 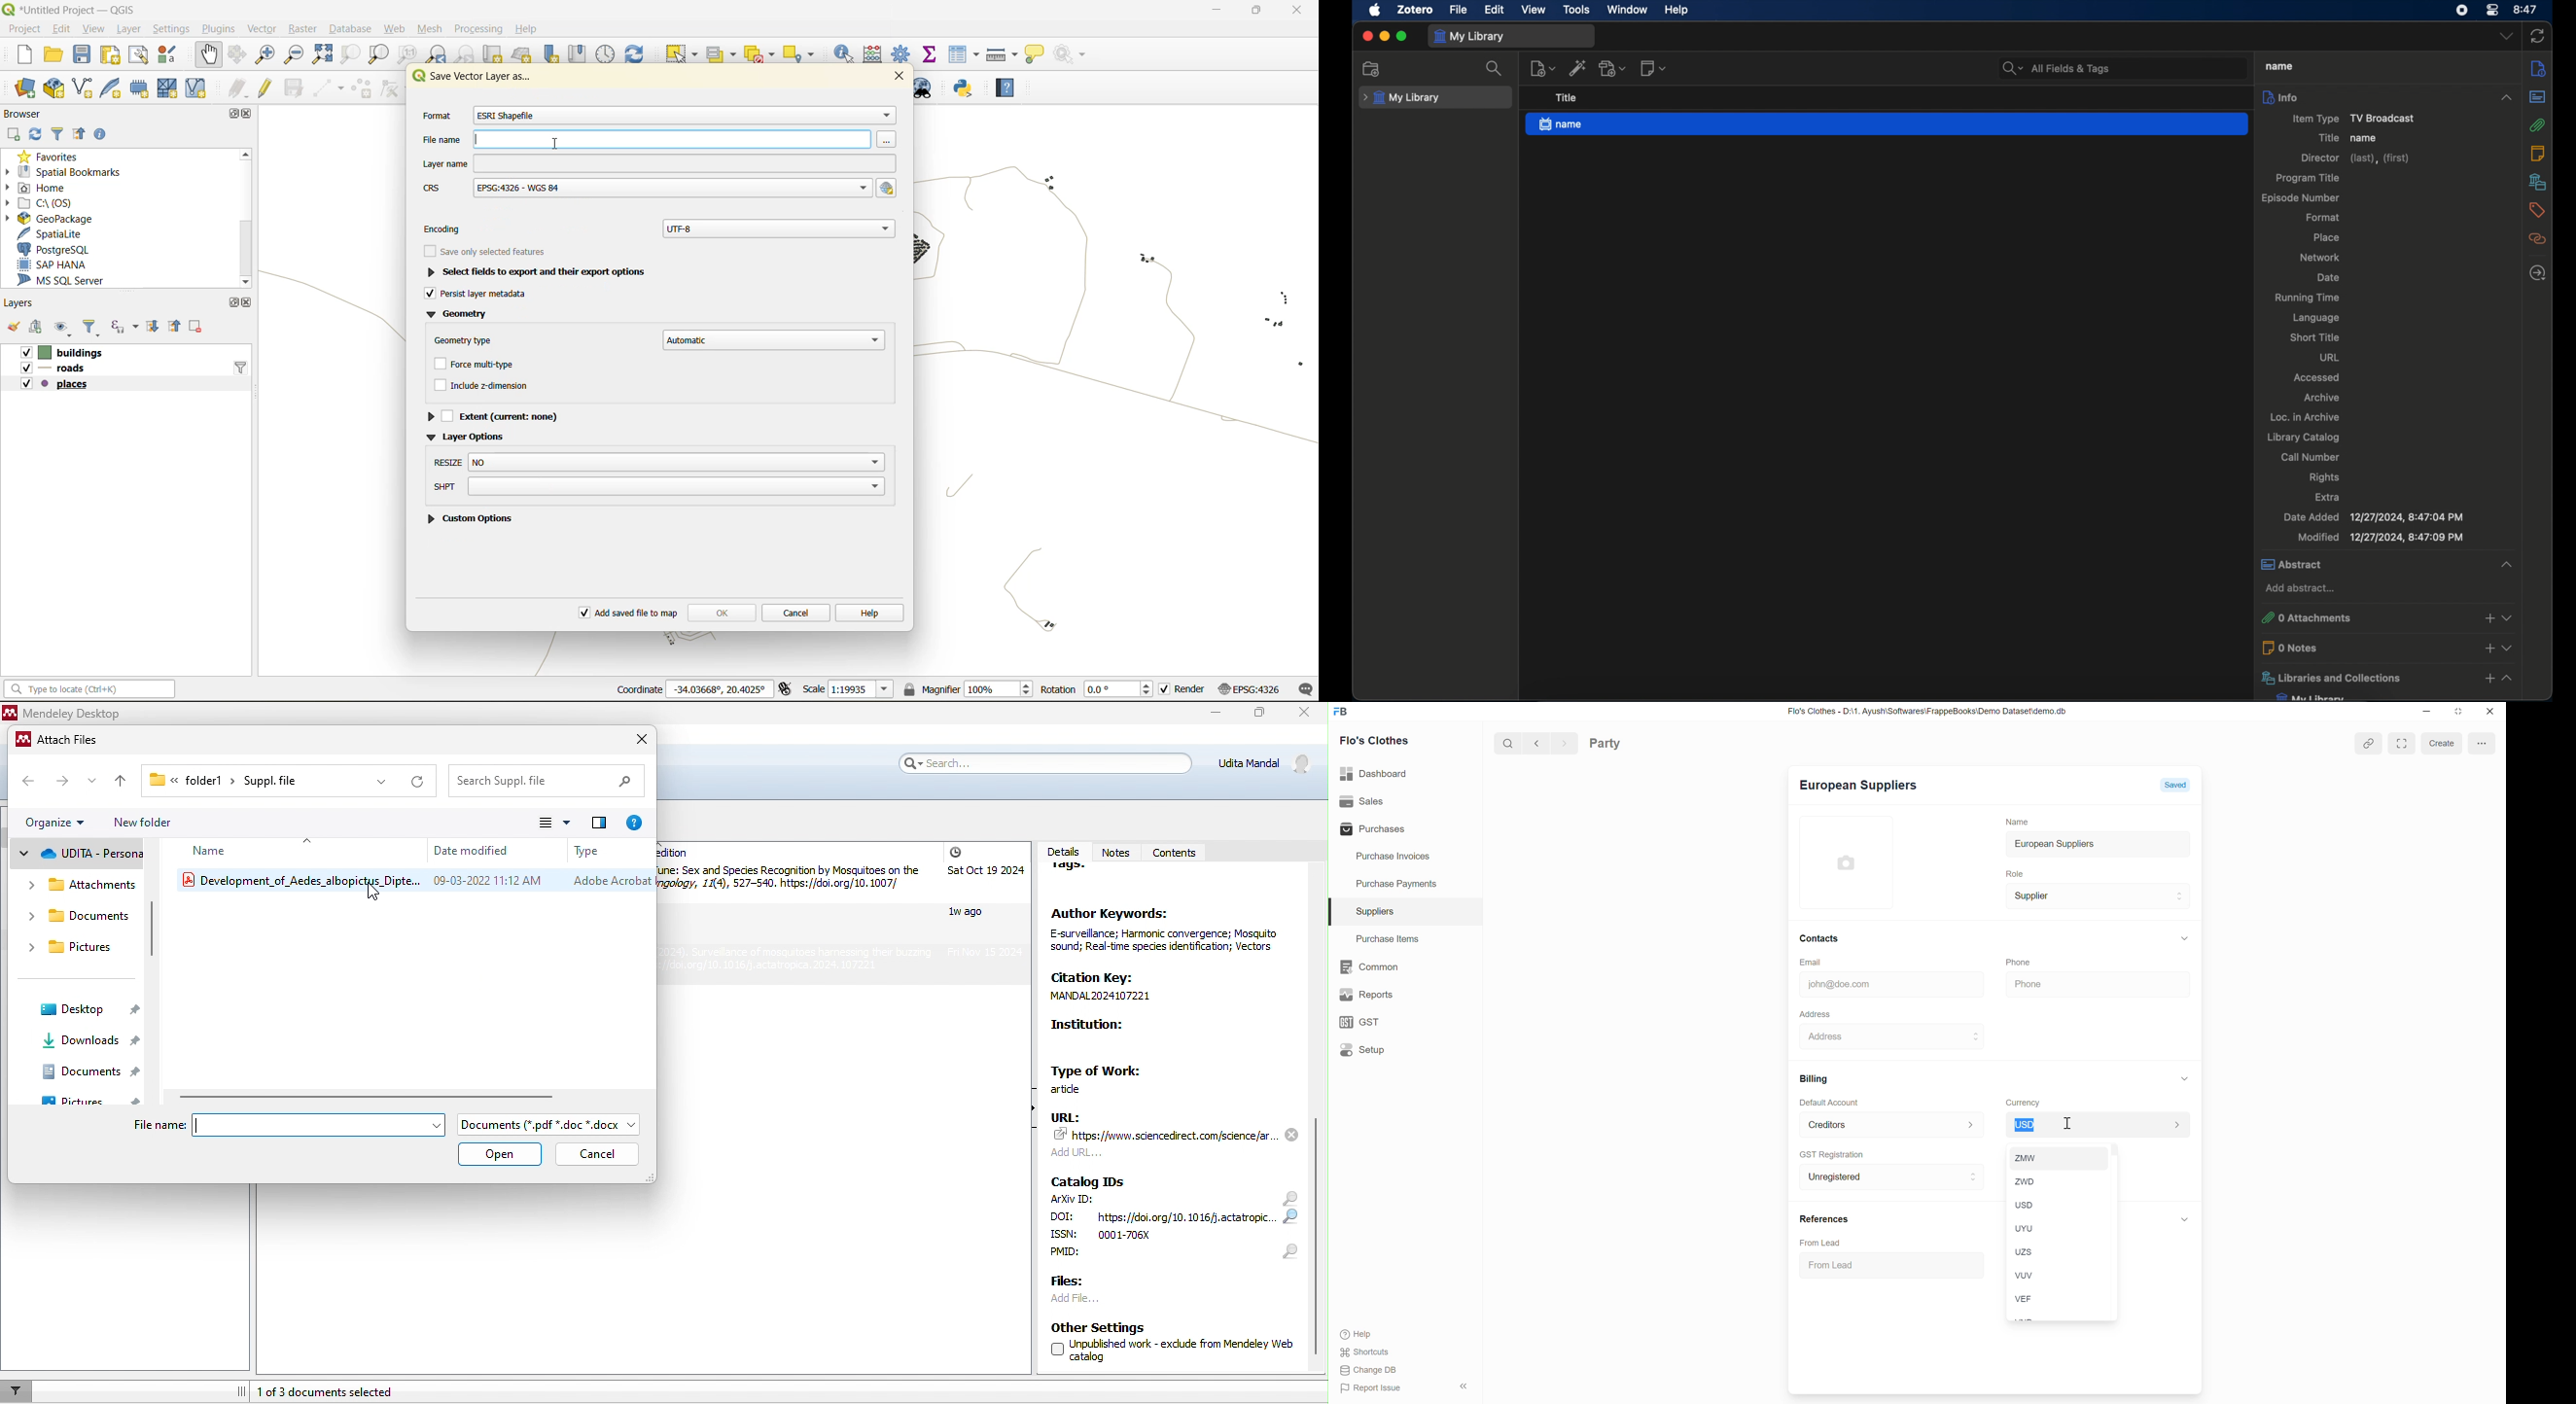 What do you see at coordinates (1653, 69) in the screenshot?
I see `new note` at bounding box center [1653, 69].